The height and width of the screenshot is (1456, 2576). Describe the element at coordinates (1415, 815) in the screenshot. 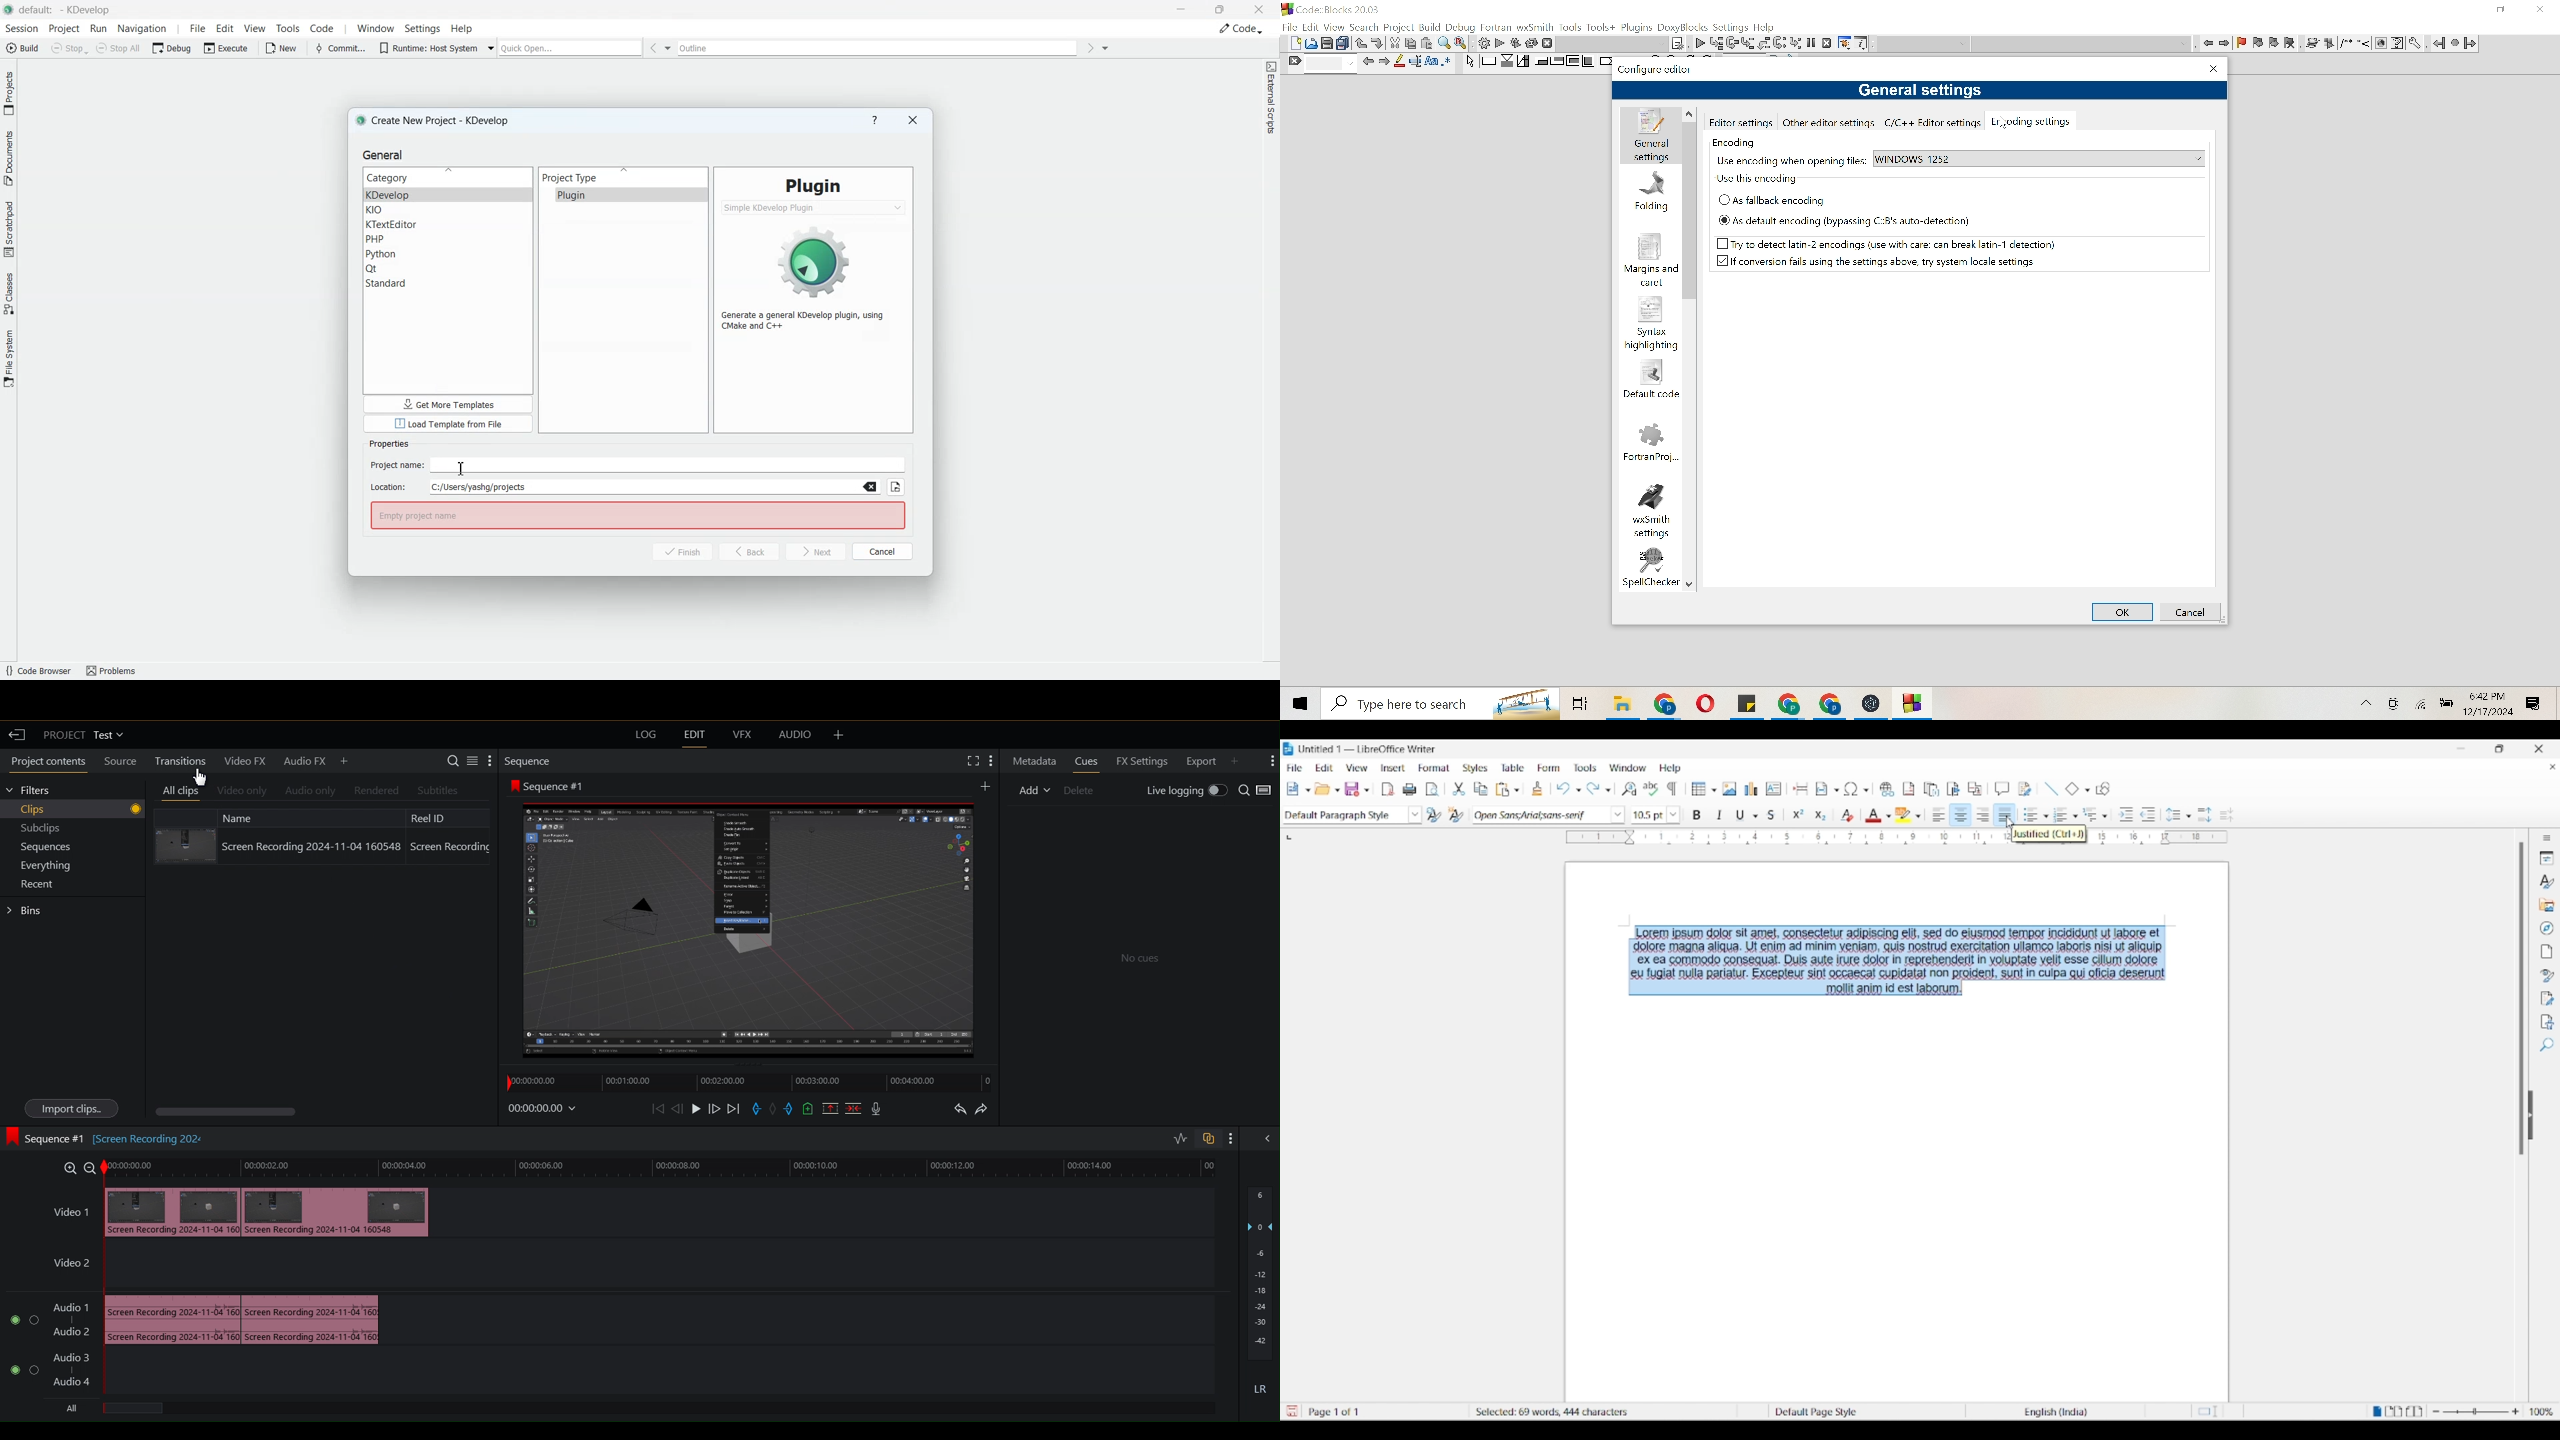

I see `Paragraph style options` at that location.